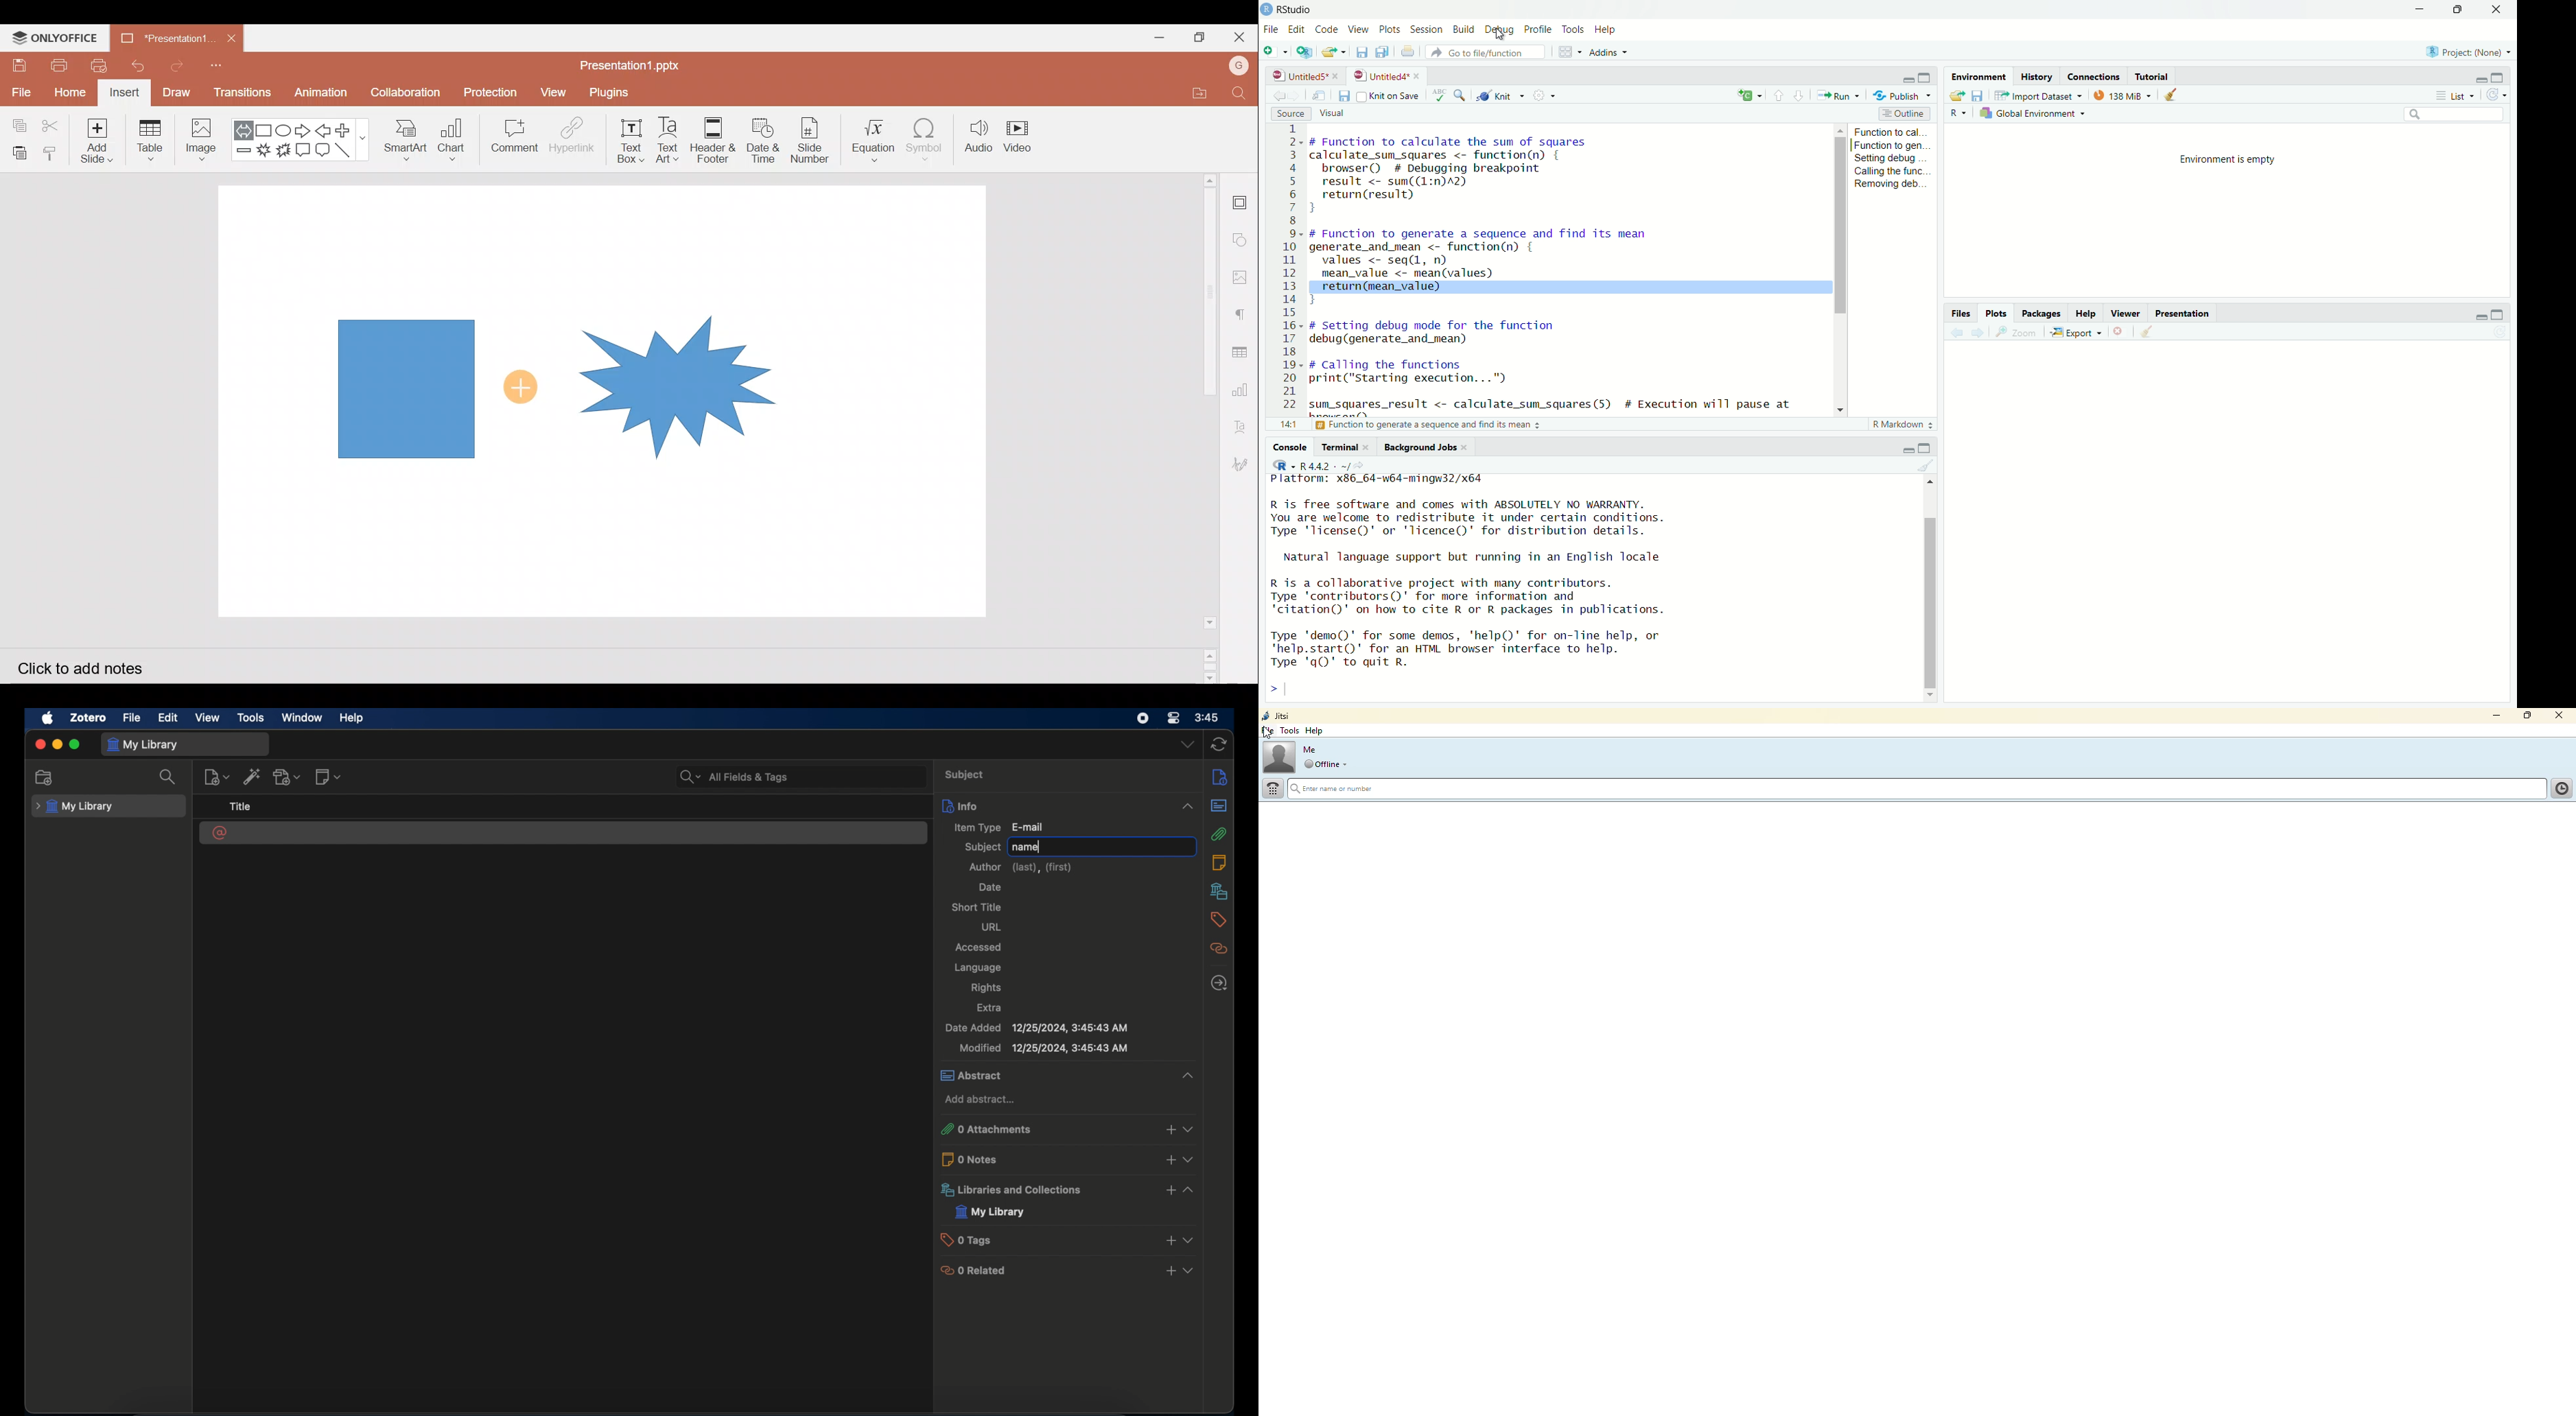 This screenshot has height=1428, width=2576. What do you see at coordinates (145, 745) in the screenshot?
I see `my library` at bounding box center [145, 745].